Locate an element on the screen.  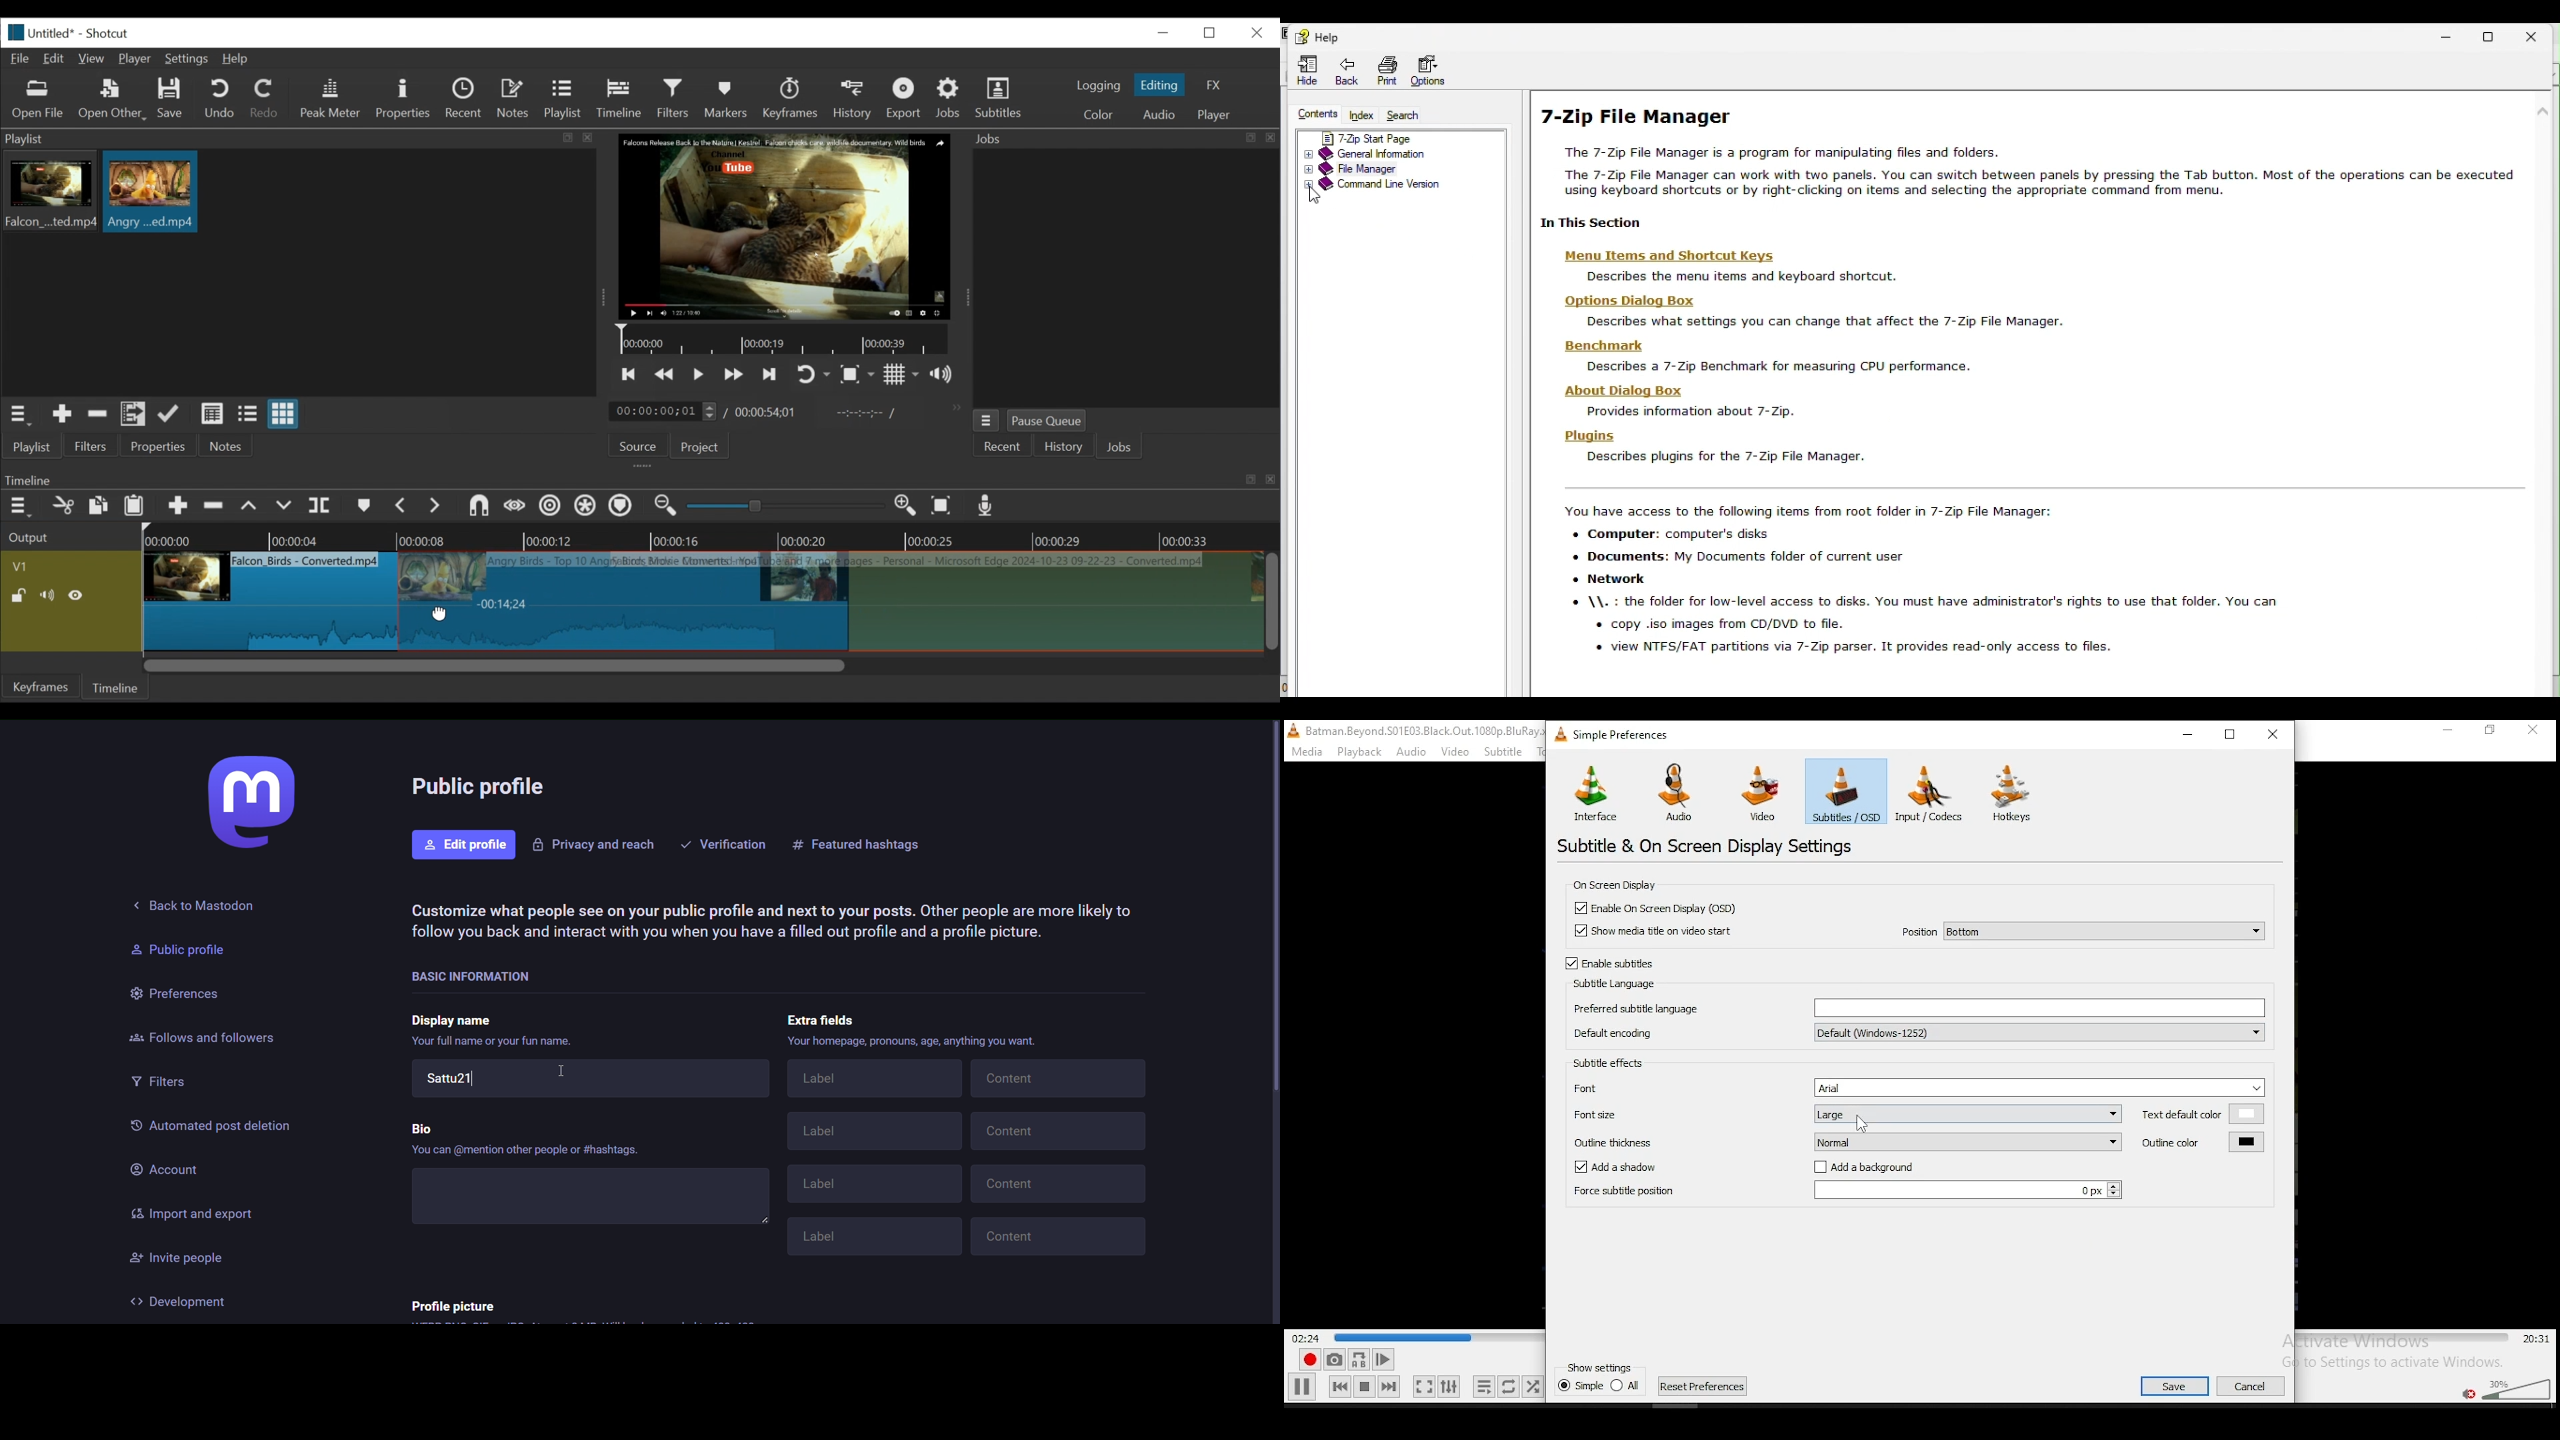
Video track is located at coordinates (71, 566).